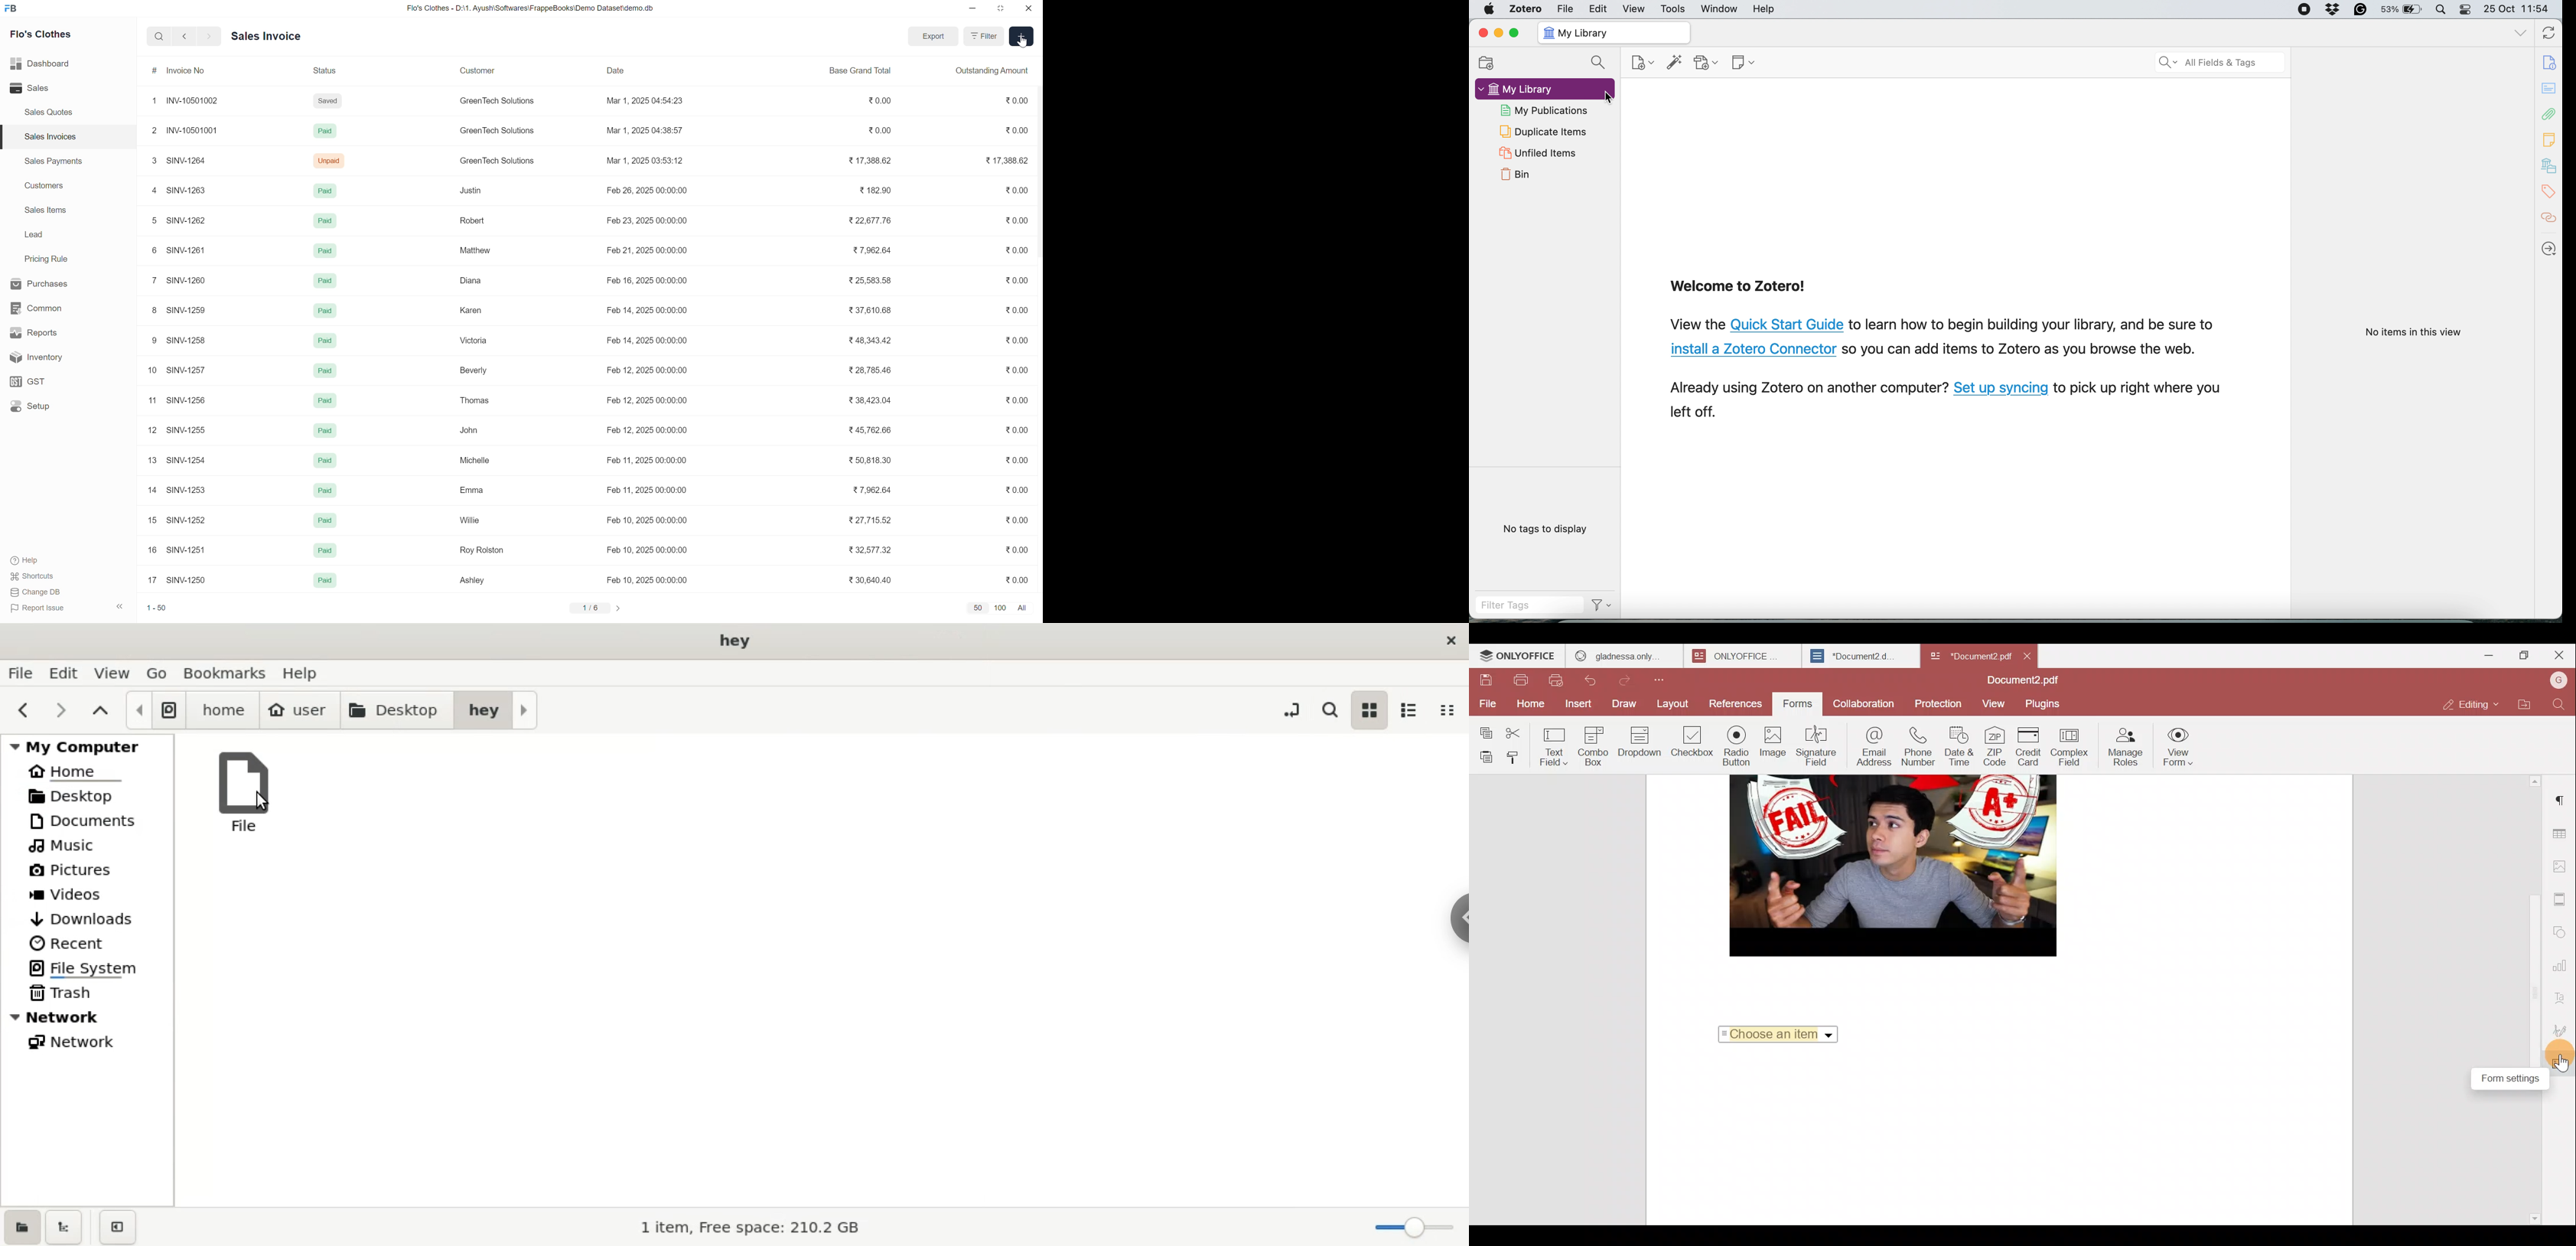 The width and height of the screenshot is (2576, 1260). What do you see at coordinates (734, 641) in the screenshot?
I see `title` at bounding box center [734, 641].